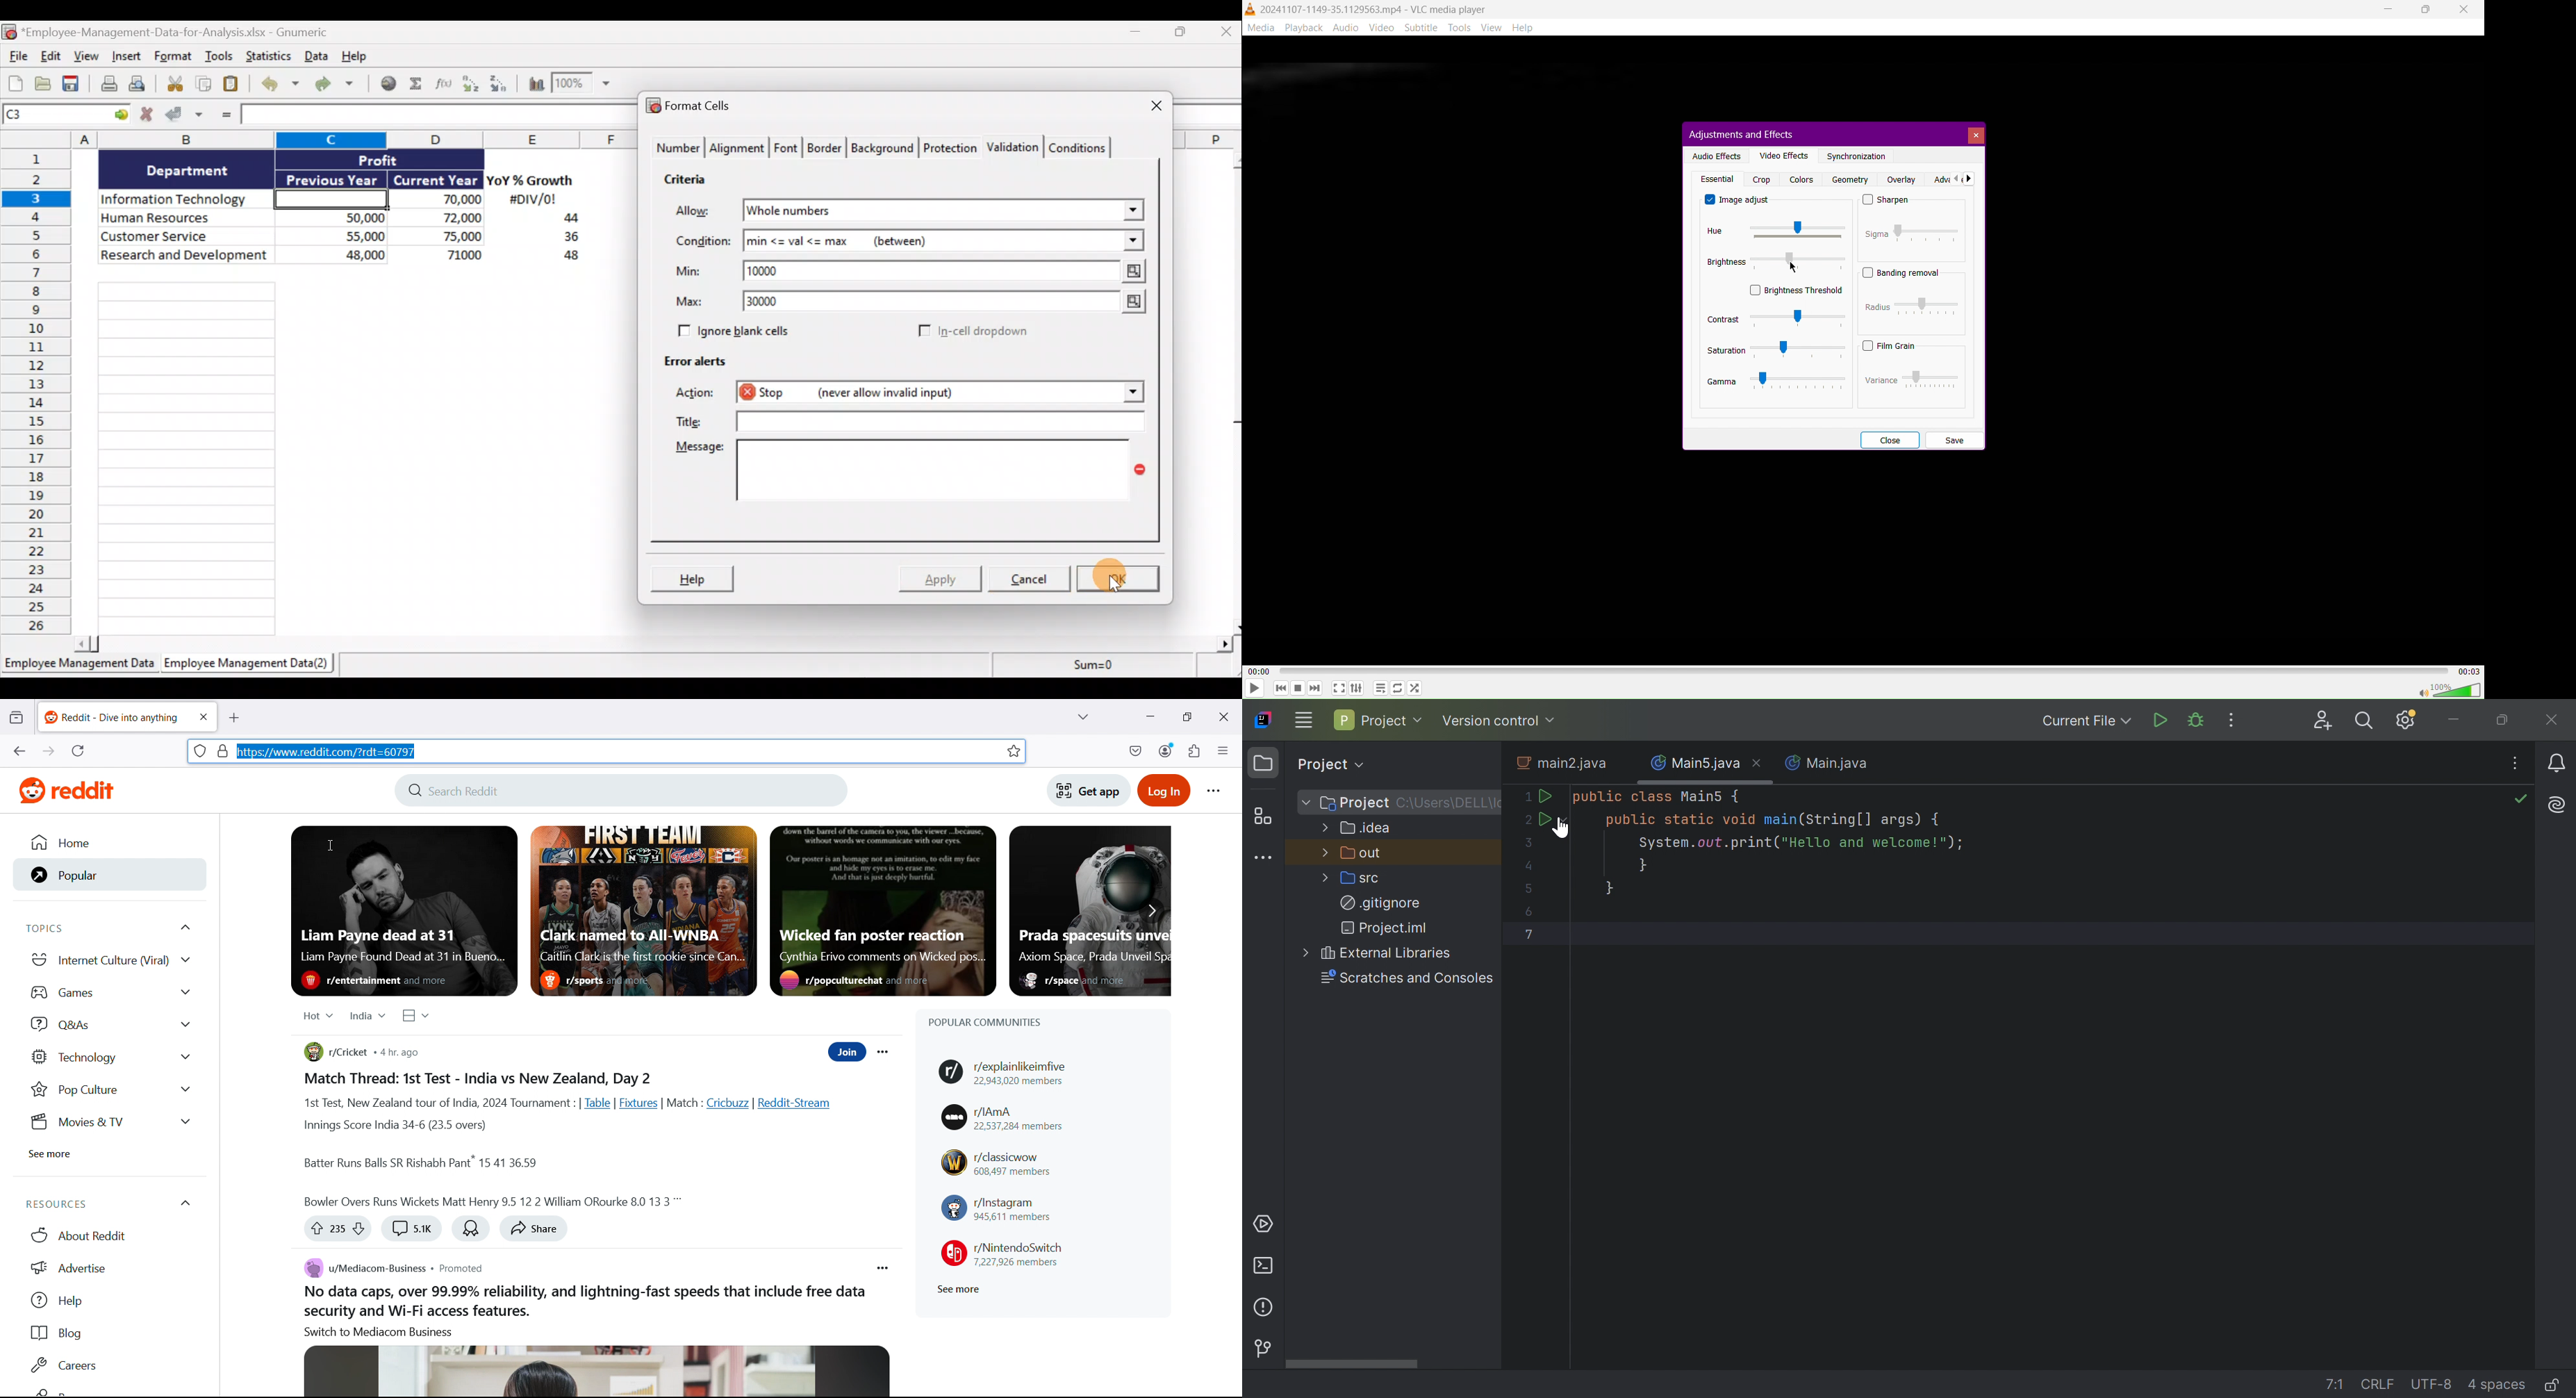  Describe the element at coordinates (1013, 751) in the screenshot. I see `bookmark this tab` at that location.